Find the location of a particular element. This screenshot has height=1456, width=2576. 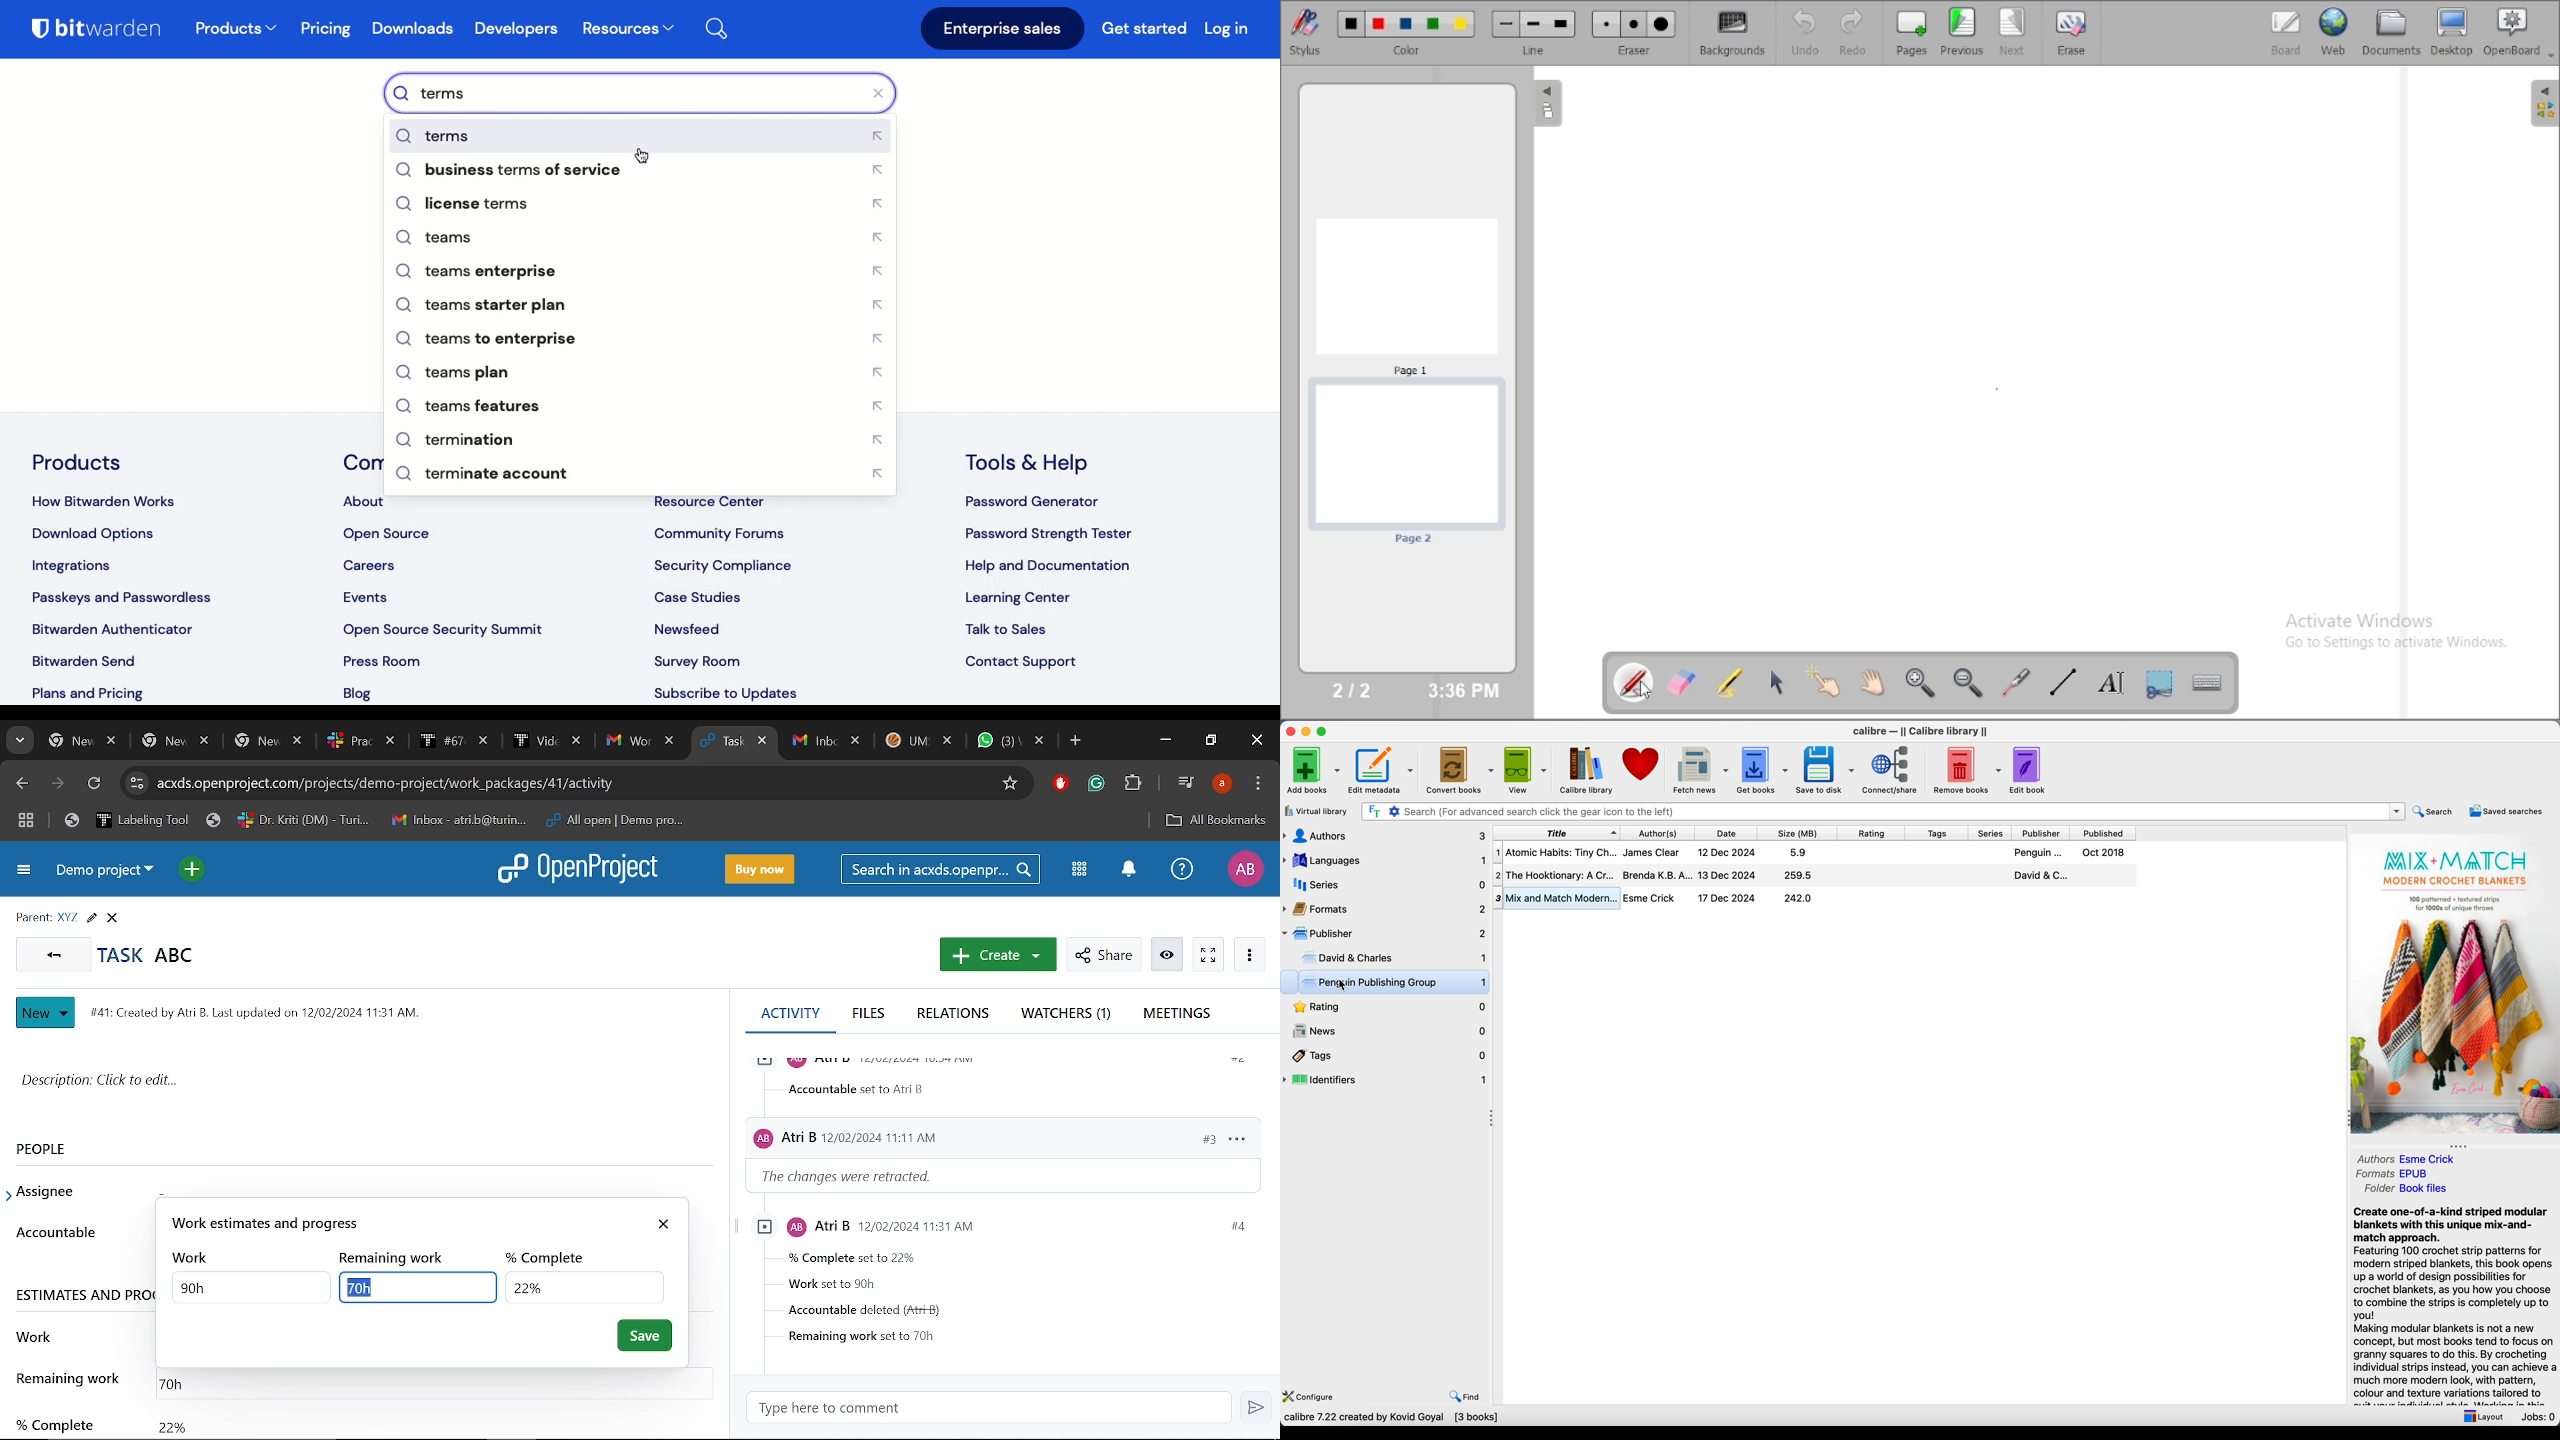

Relations is located at coordinates (953, 1015).